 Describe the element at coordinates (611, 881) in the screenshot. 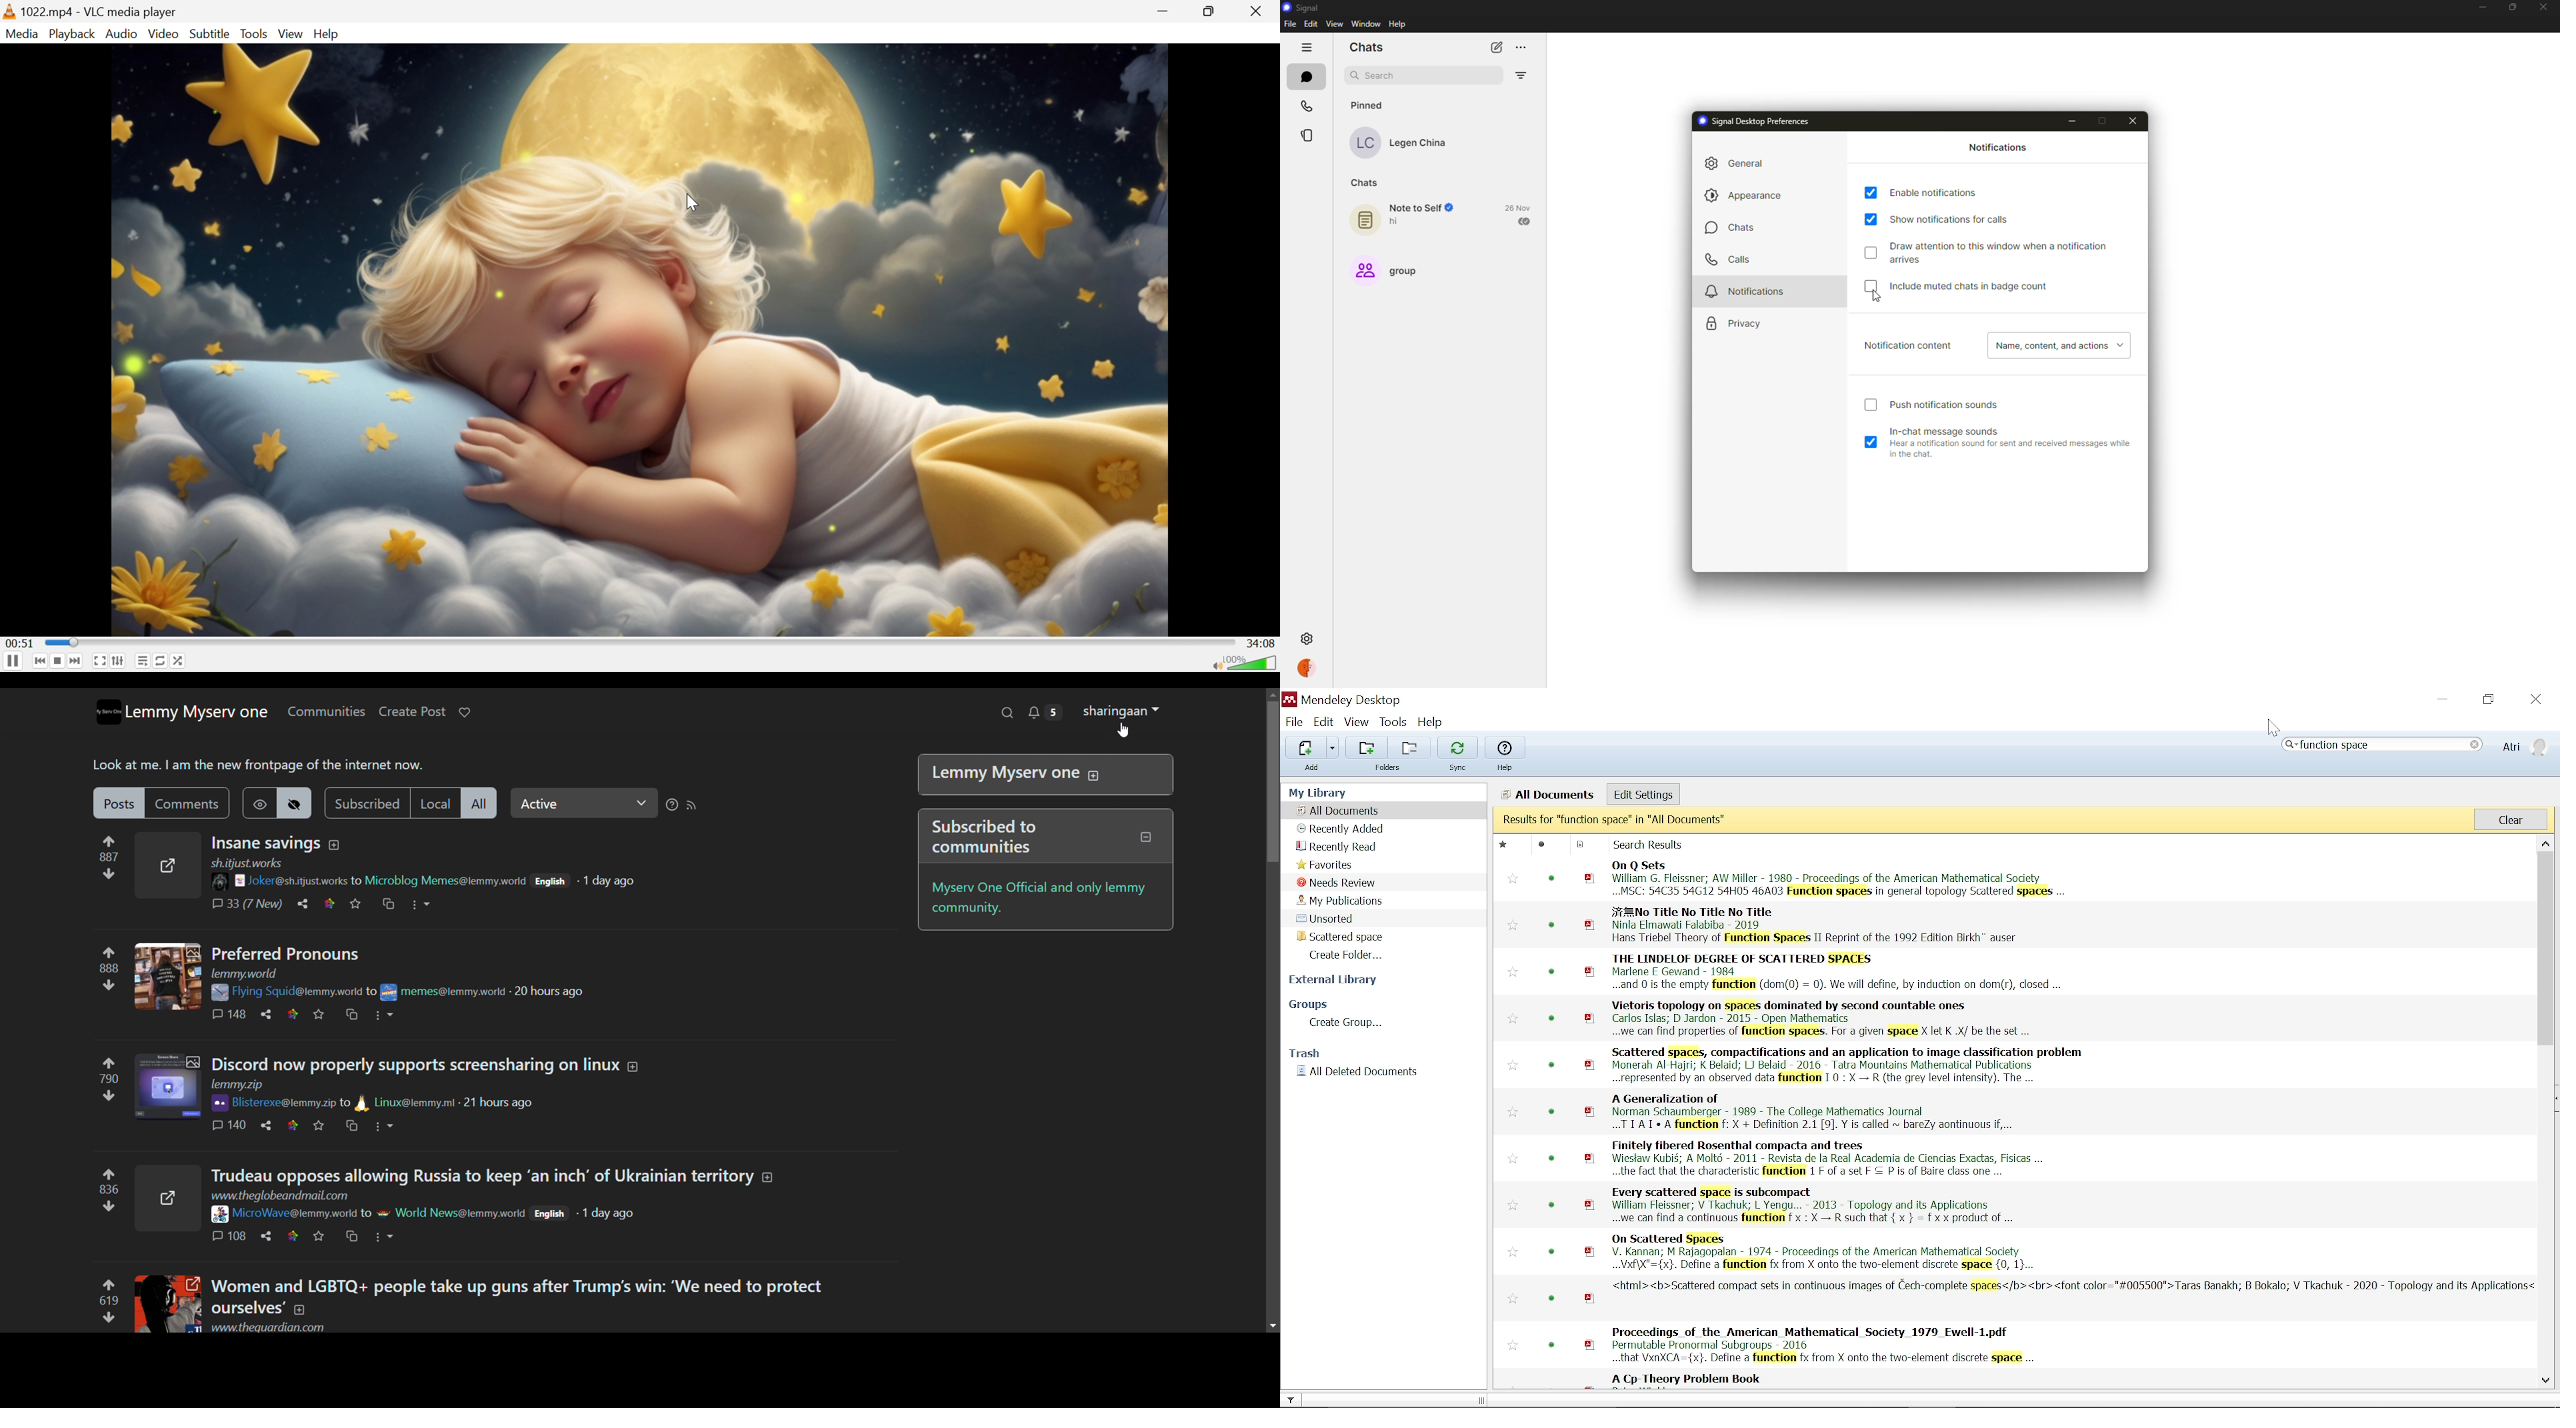

I see `1 day ago` at that location.